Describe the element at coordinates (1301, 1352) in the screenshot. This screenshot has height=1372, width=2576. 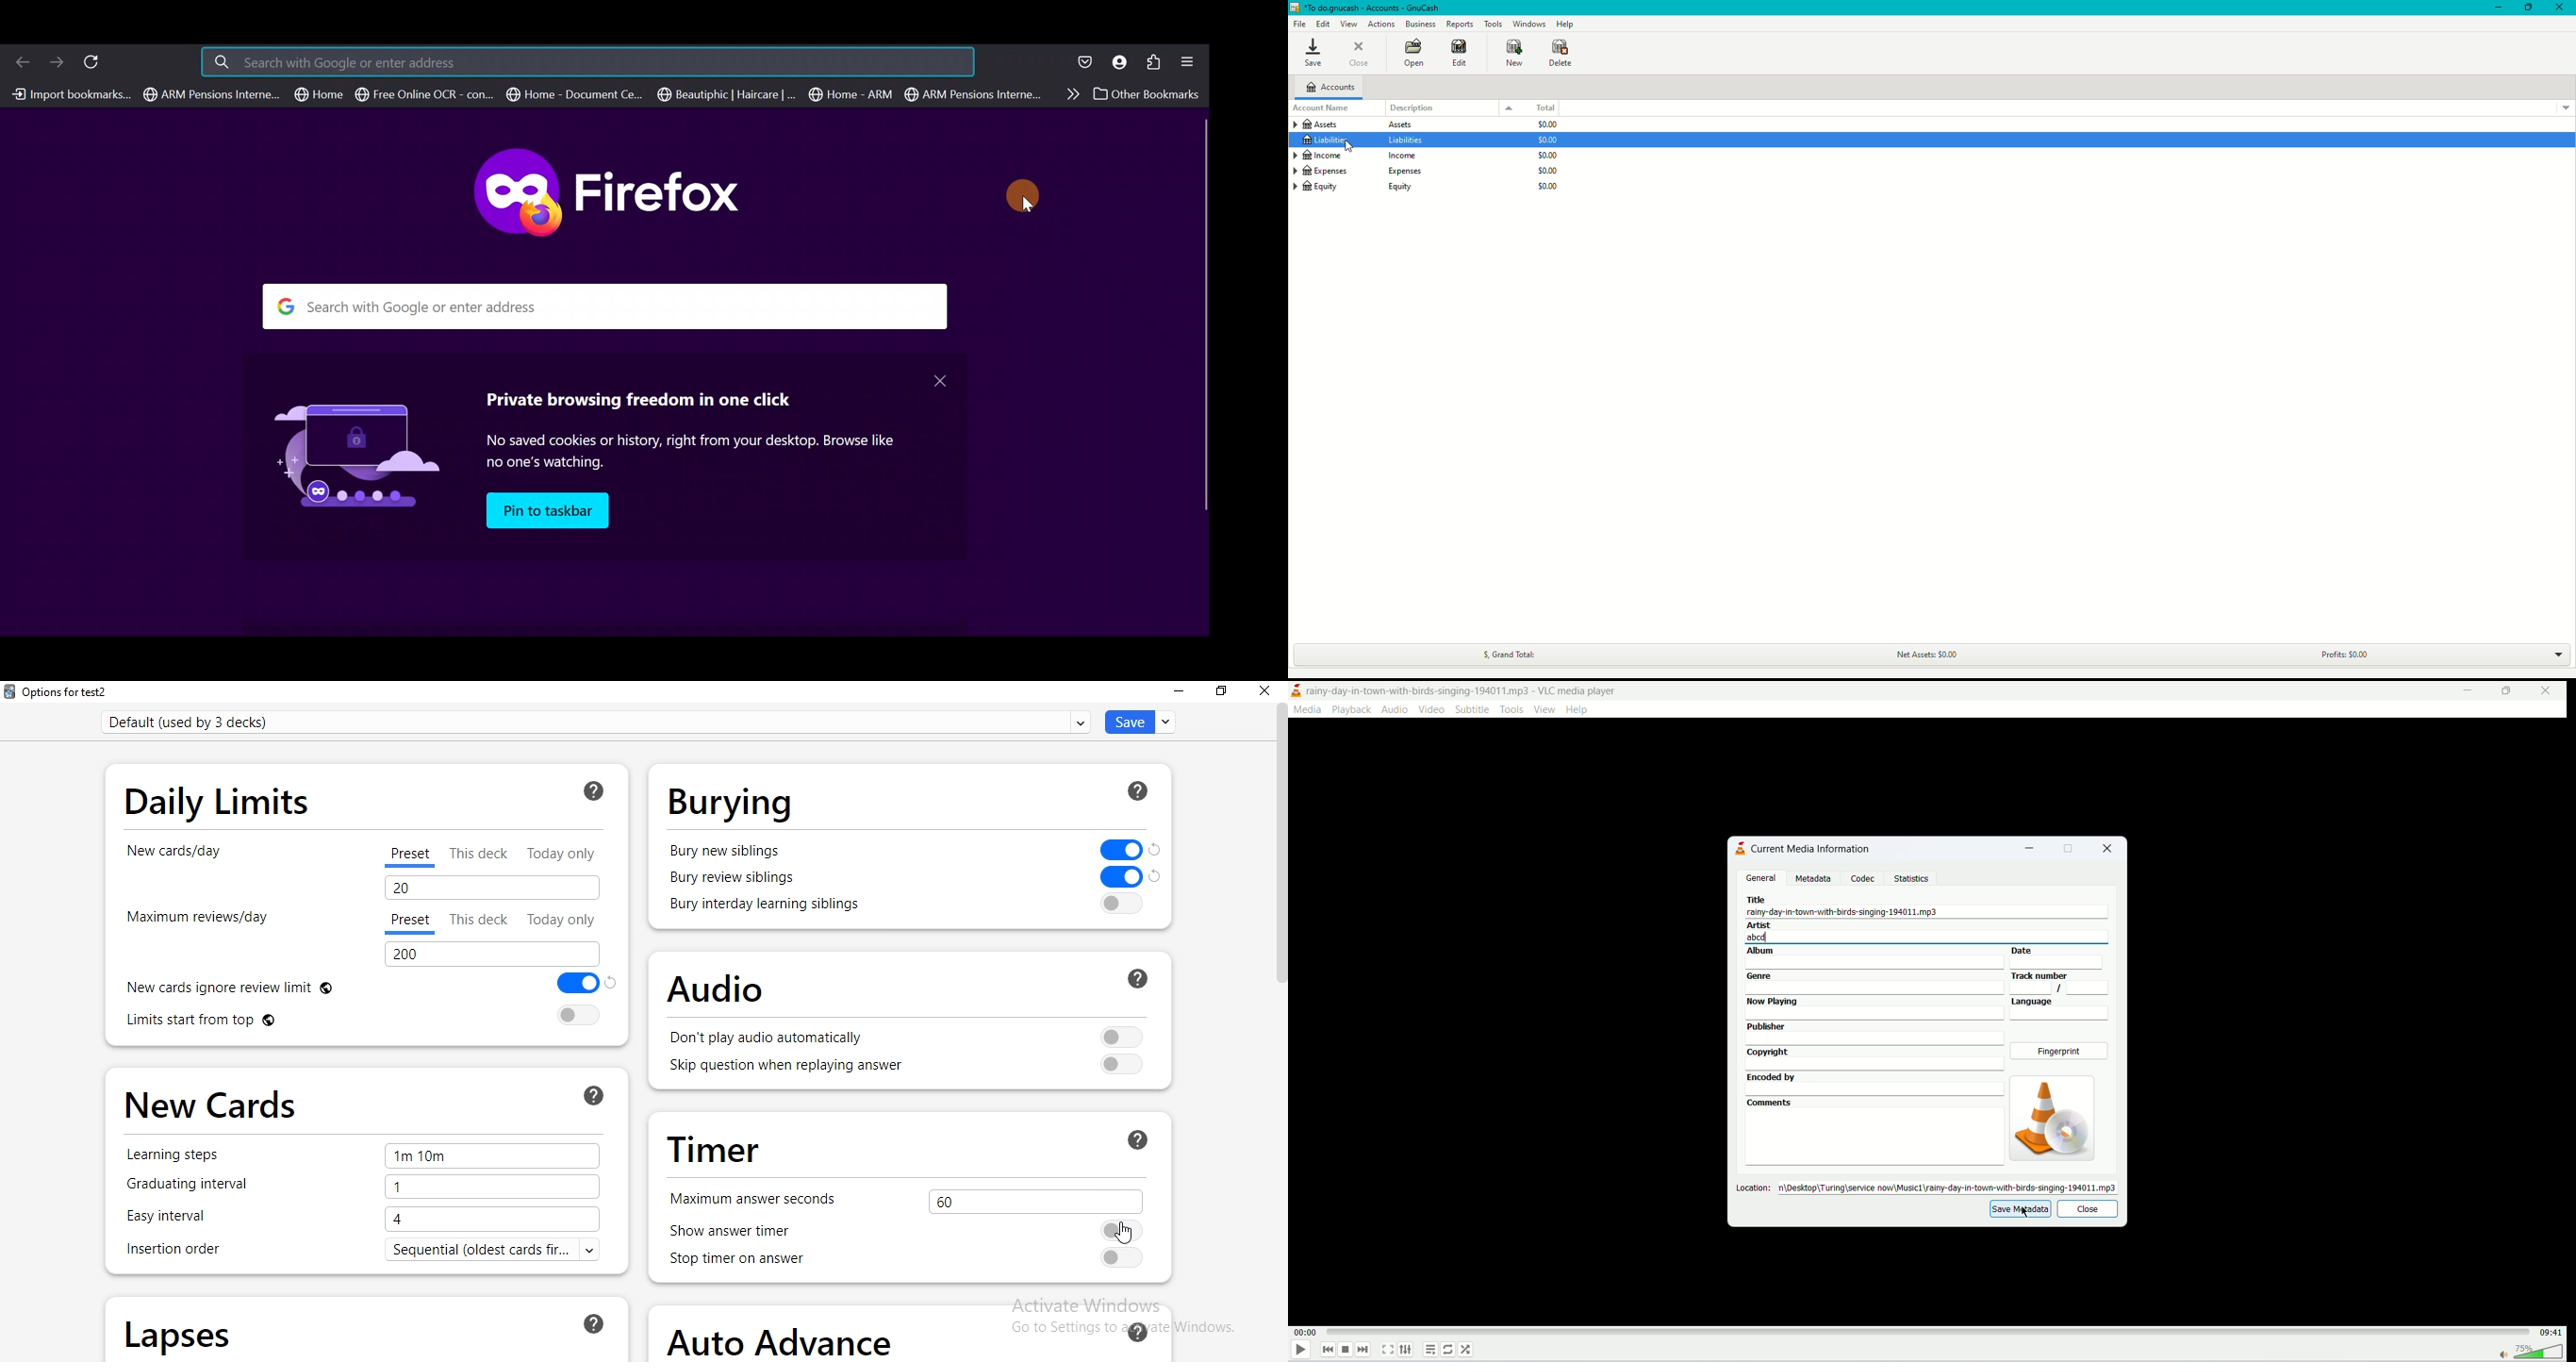
I see `play/pause` at that location.